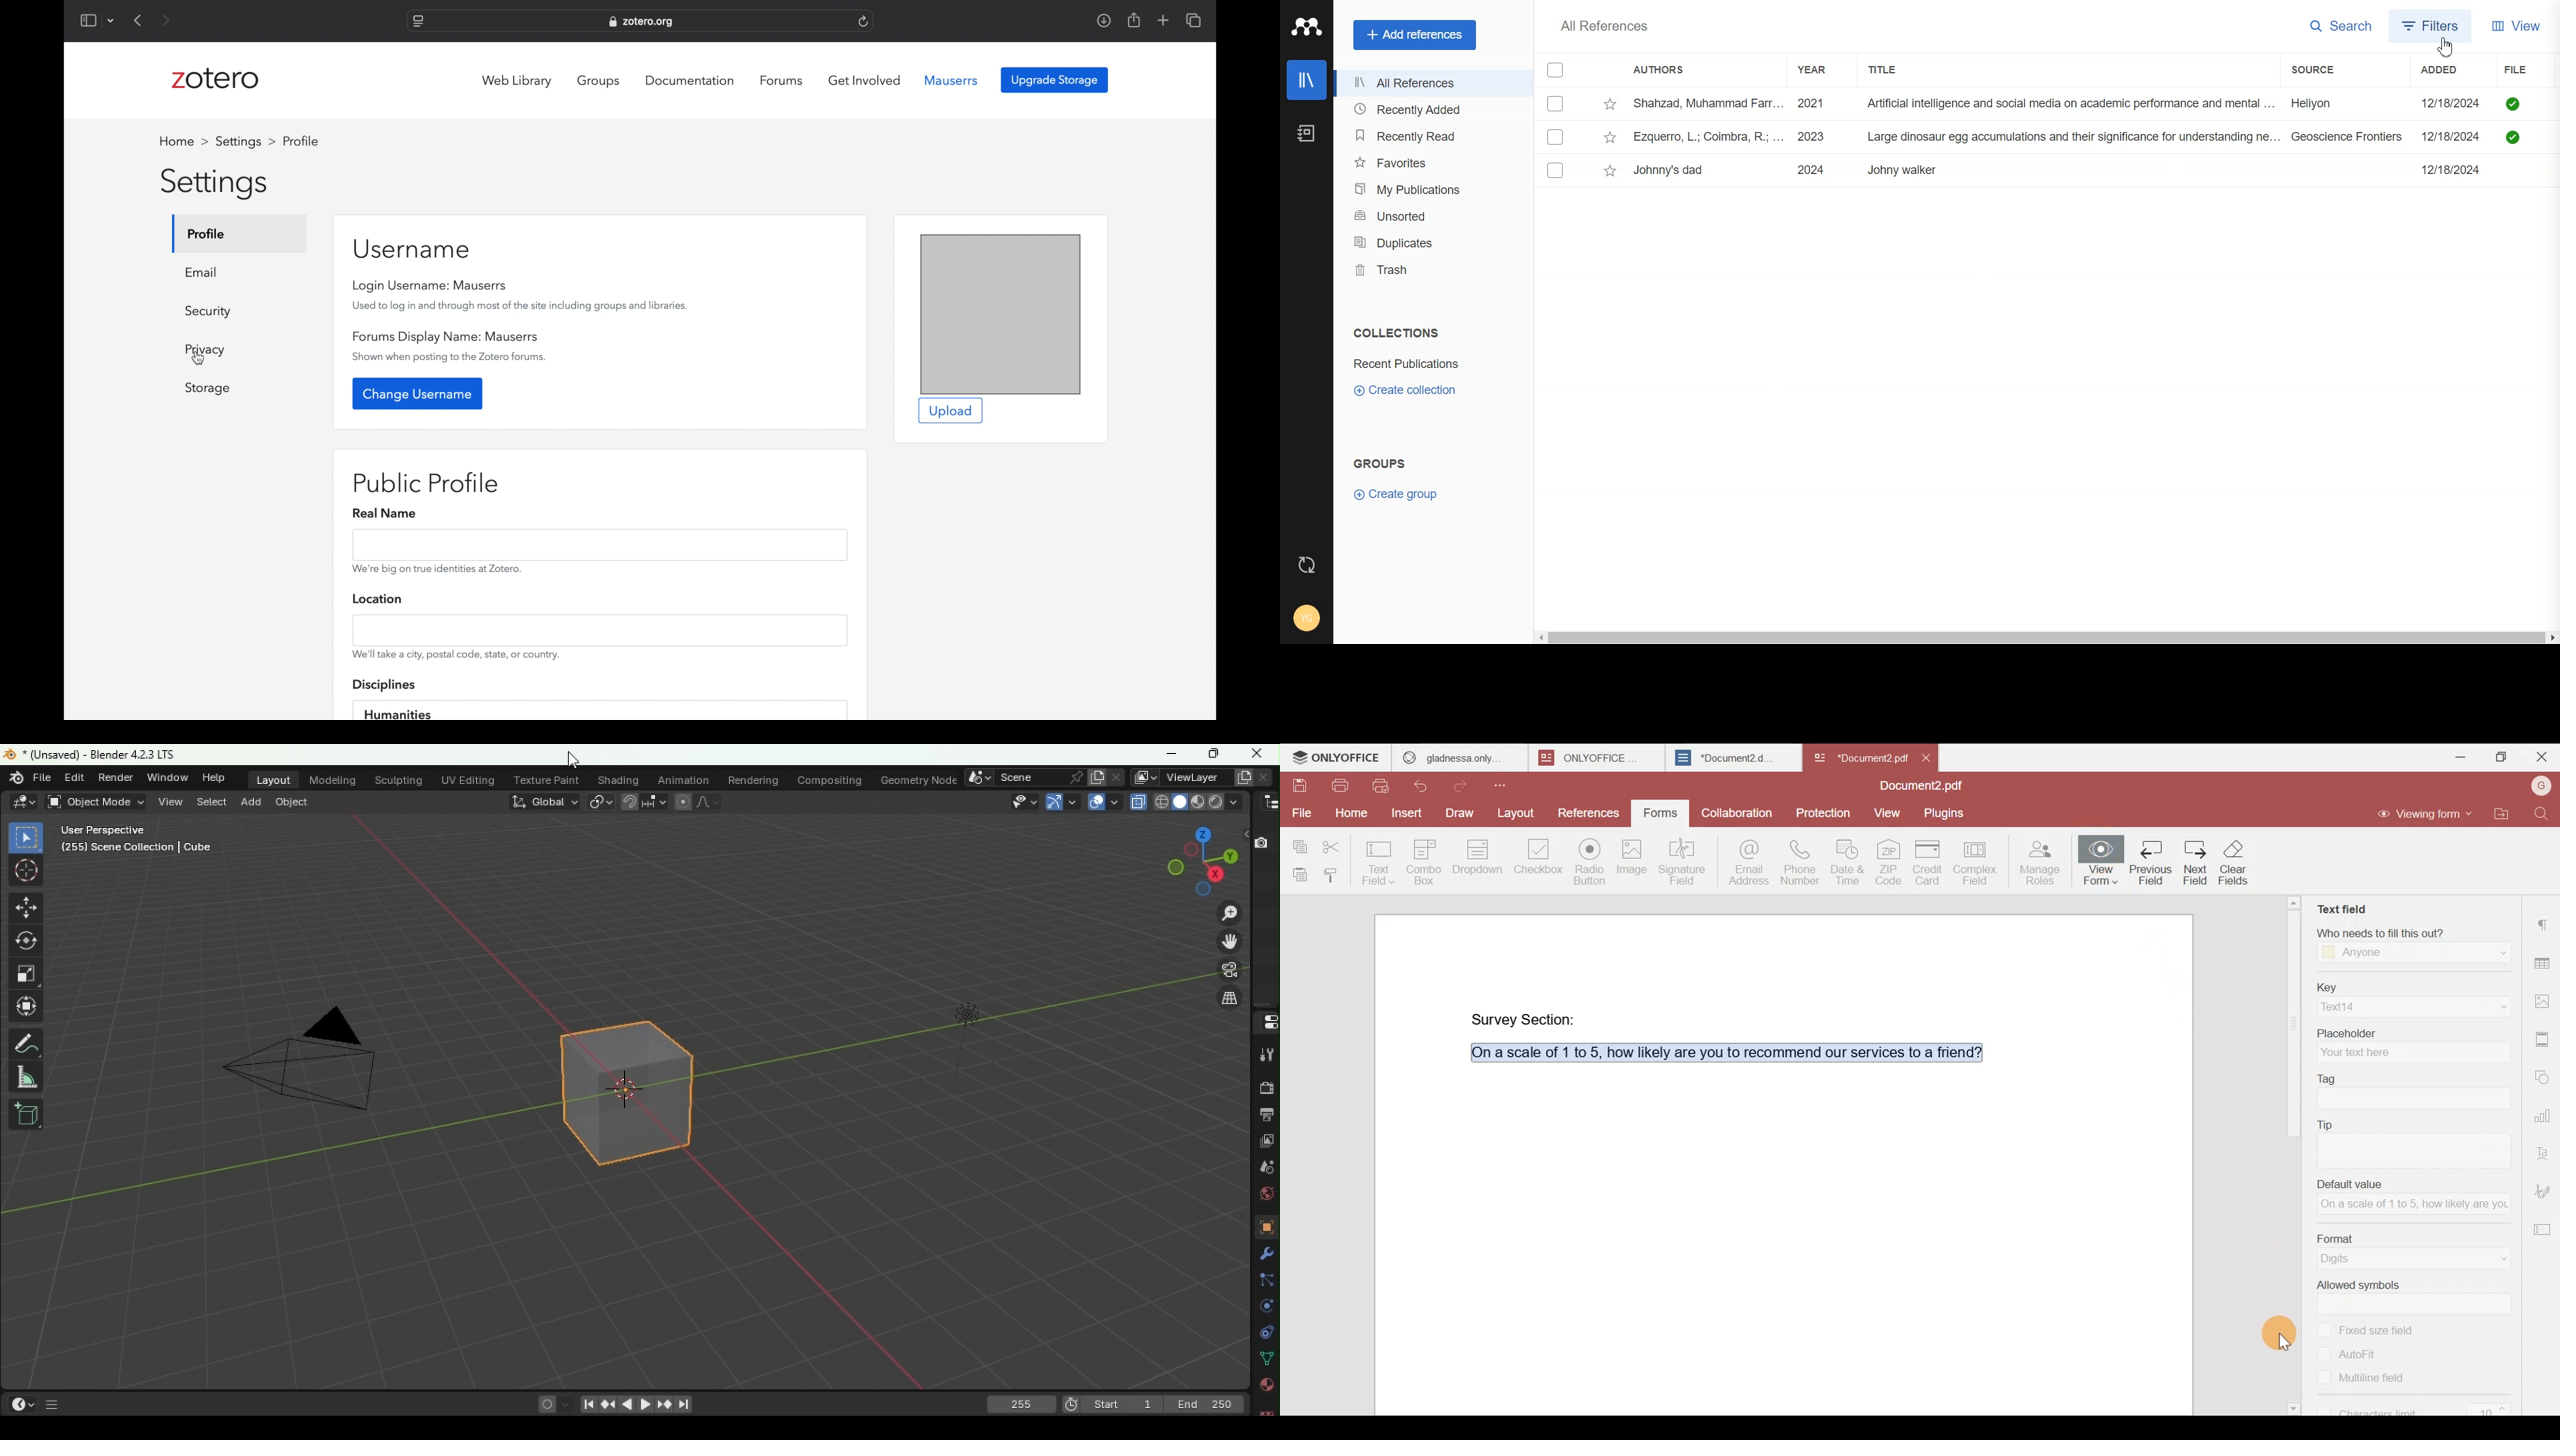  I want to click on home, so click(184, 141).